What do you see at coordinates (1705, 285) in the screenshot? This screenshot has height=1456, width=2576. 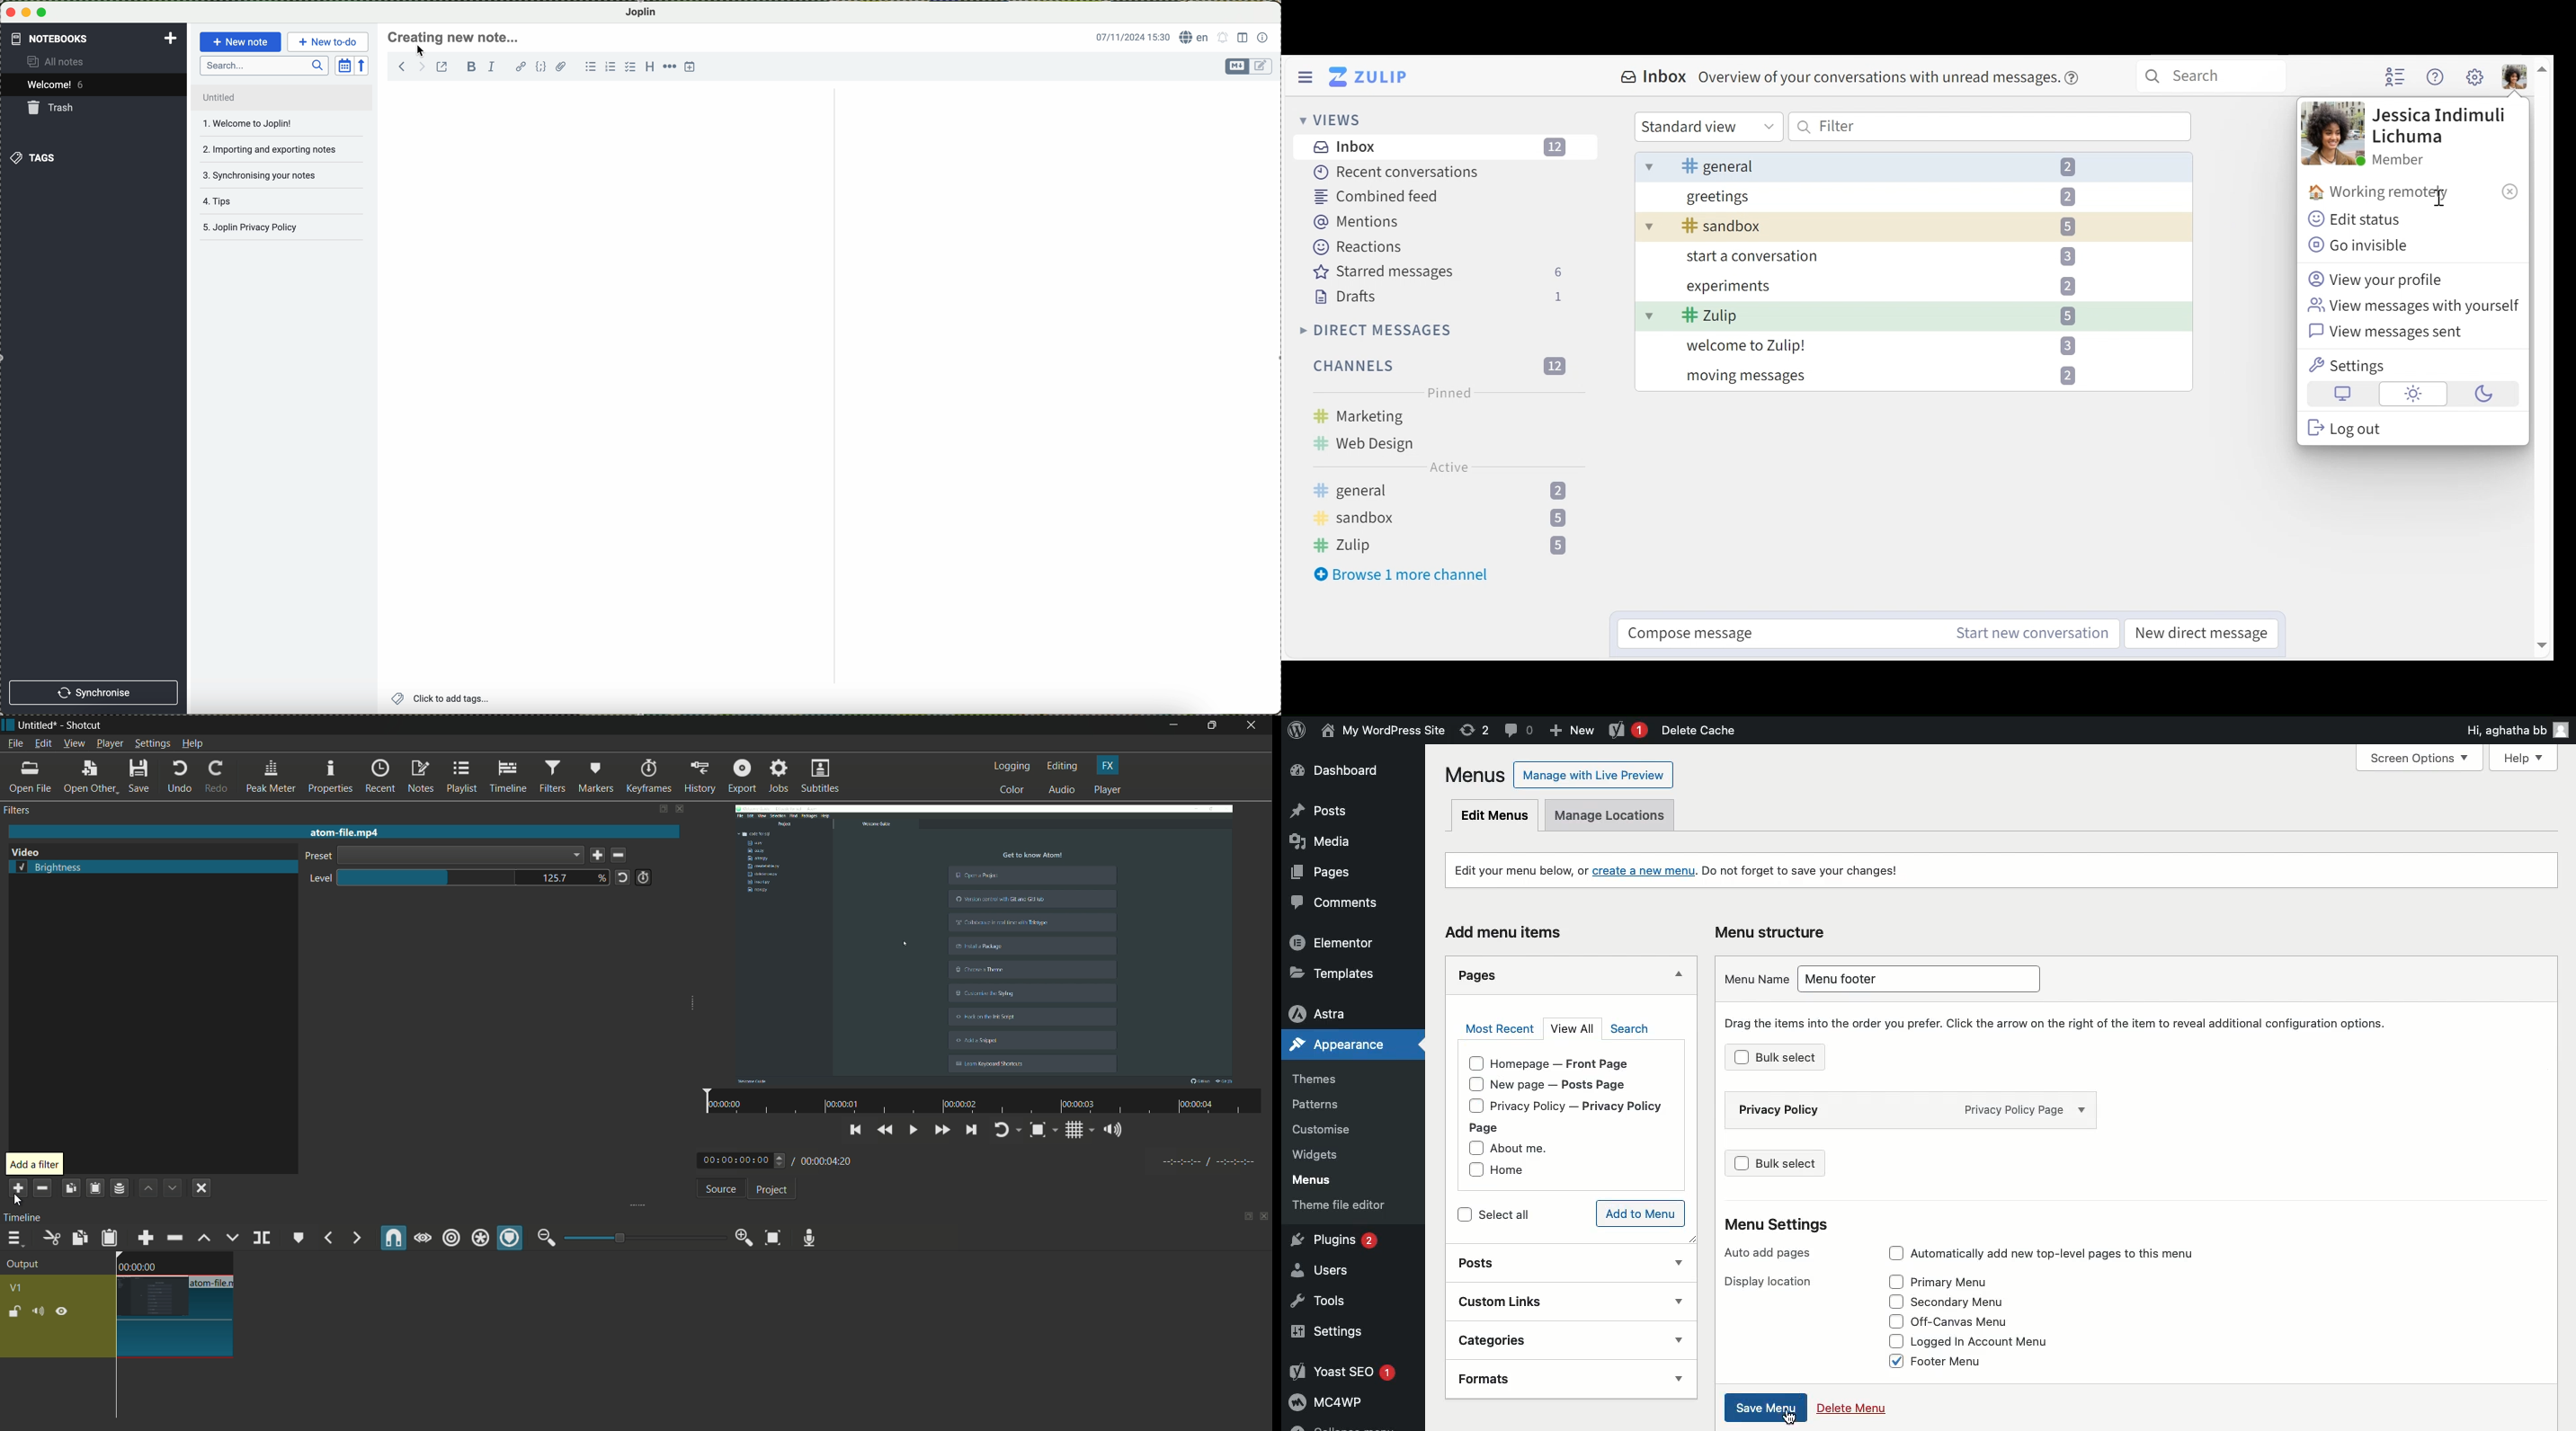 I see `experiments` at bounding box center [1705, 285].